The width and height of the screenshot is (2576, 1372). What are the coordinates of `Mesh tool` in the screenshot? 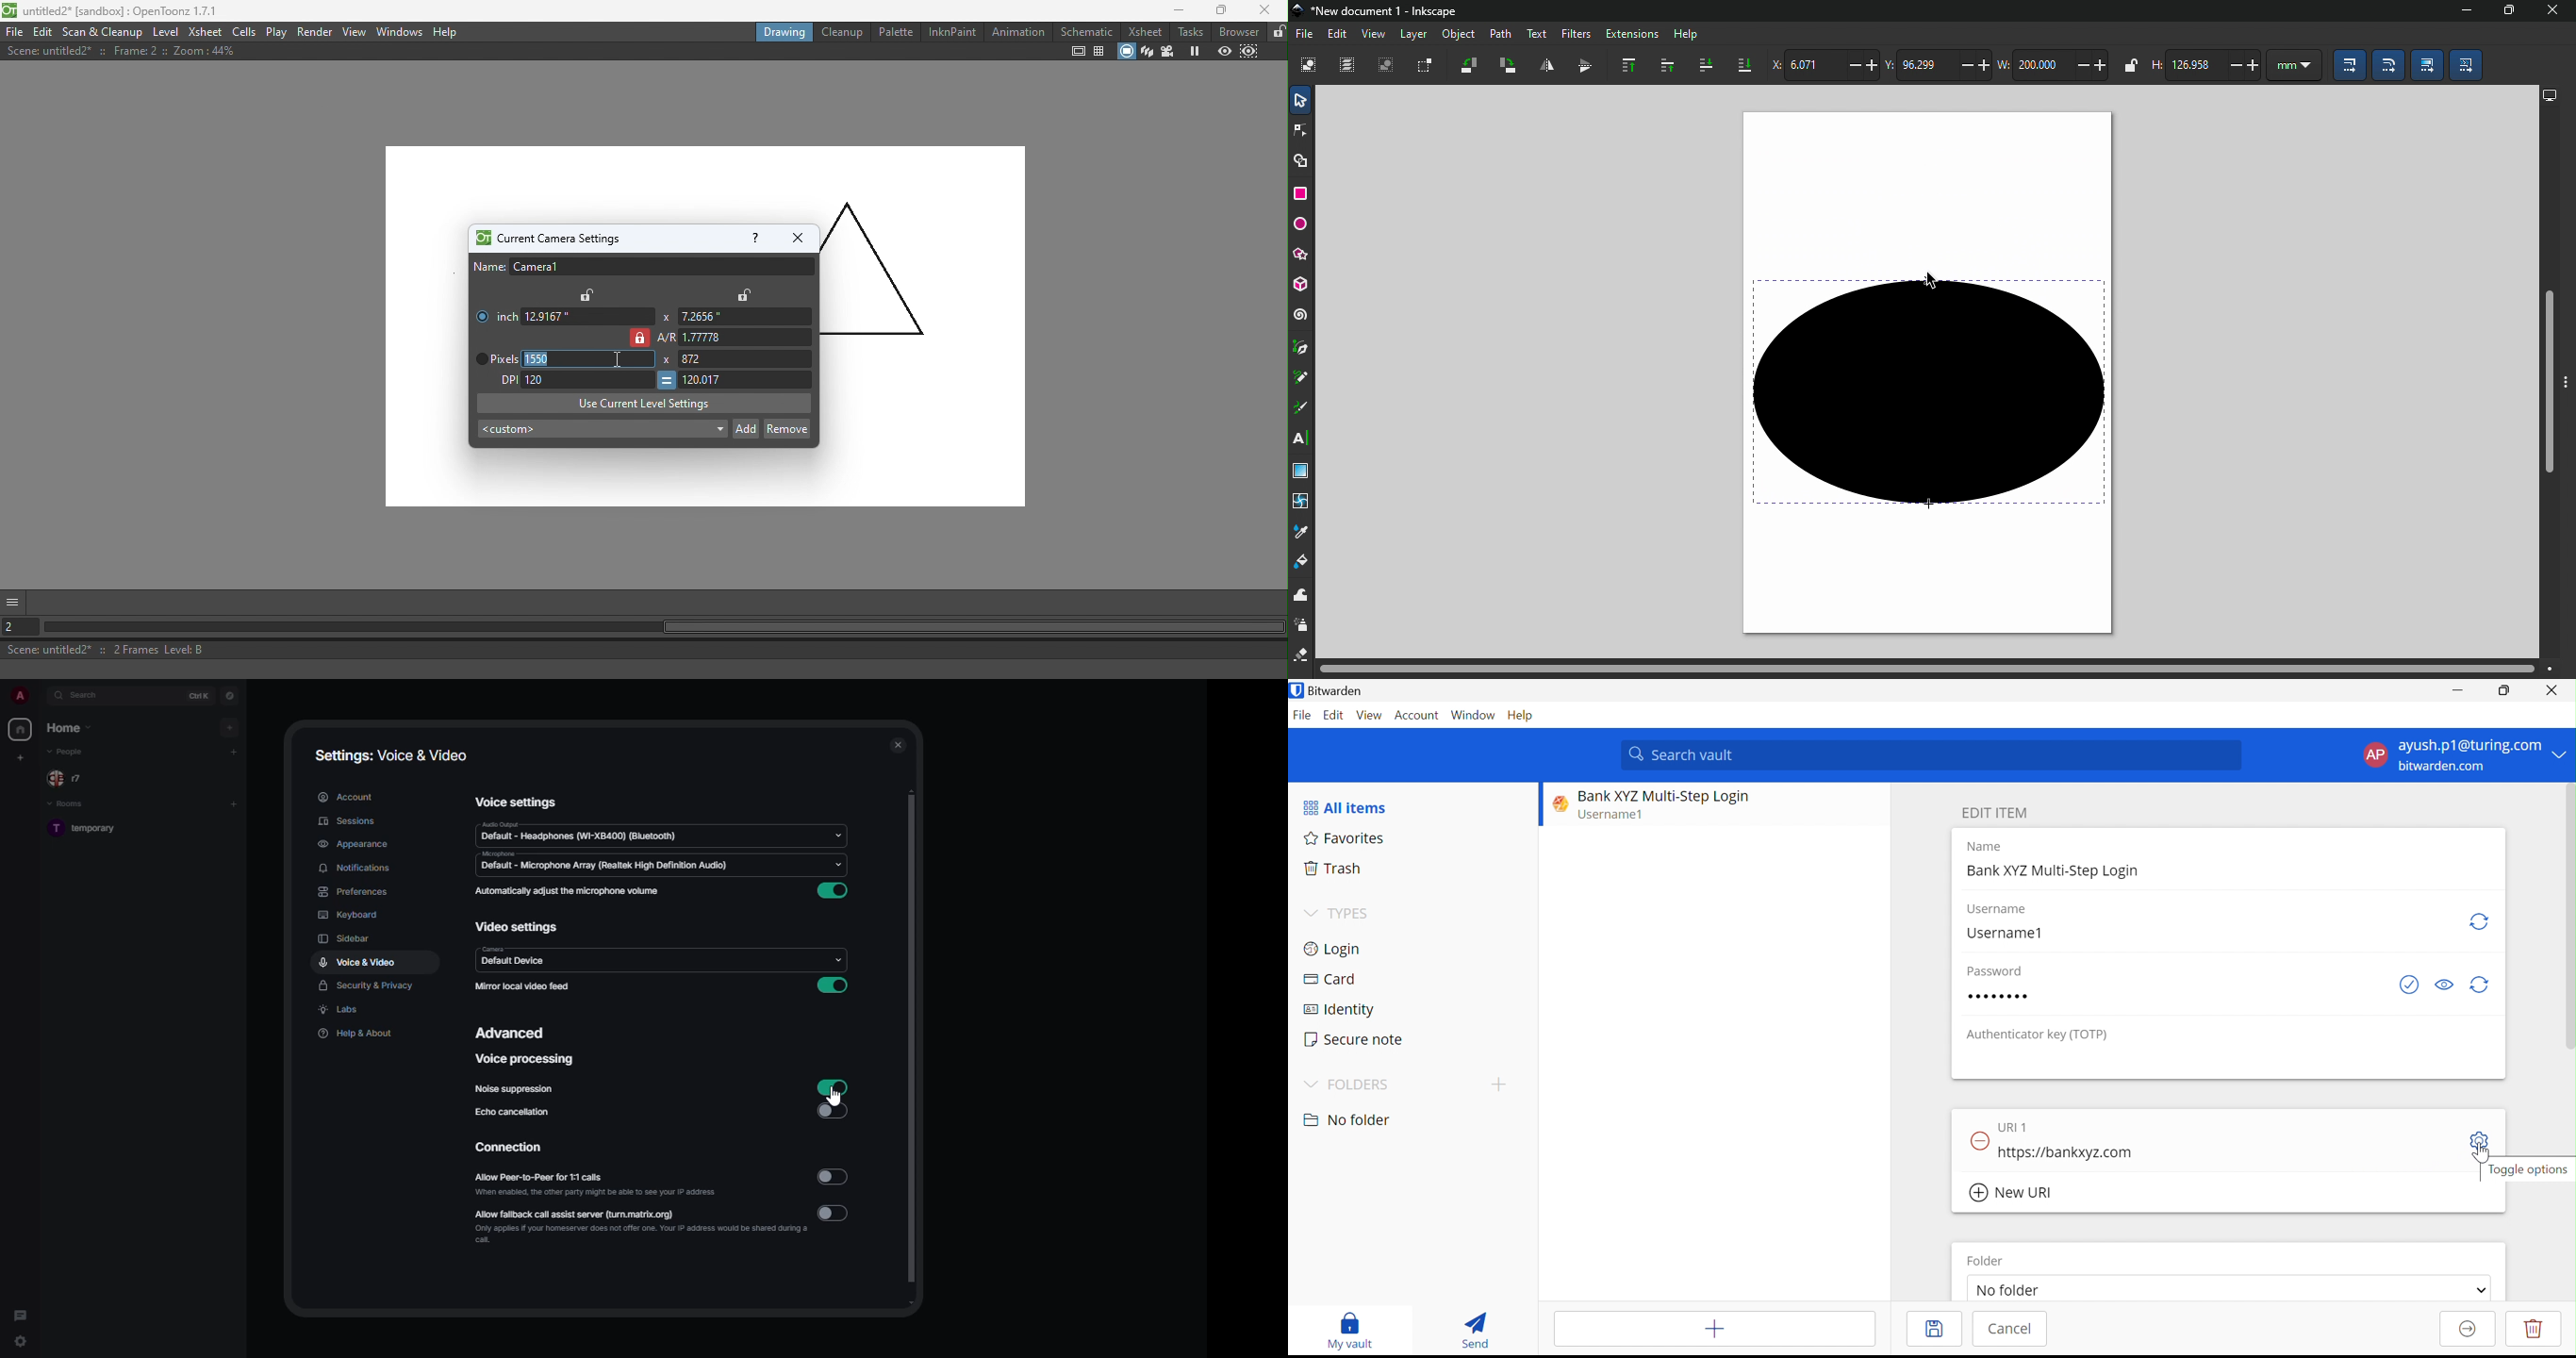 It's located at (1301, 502).